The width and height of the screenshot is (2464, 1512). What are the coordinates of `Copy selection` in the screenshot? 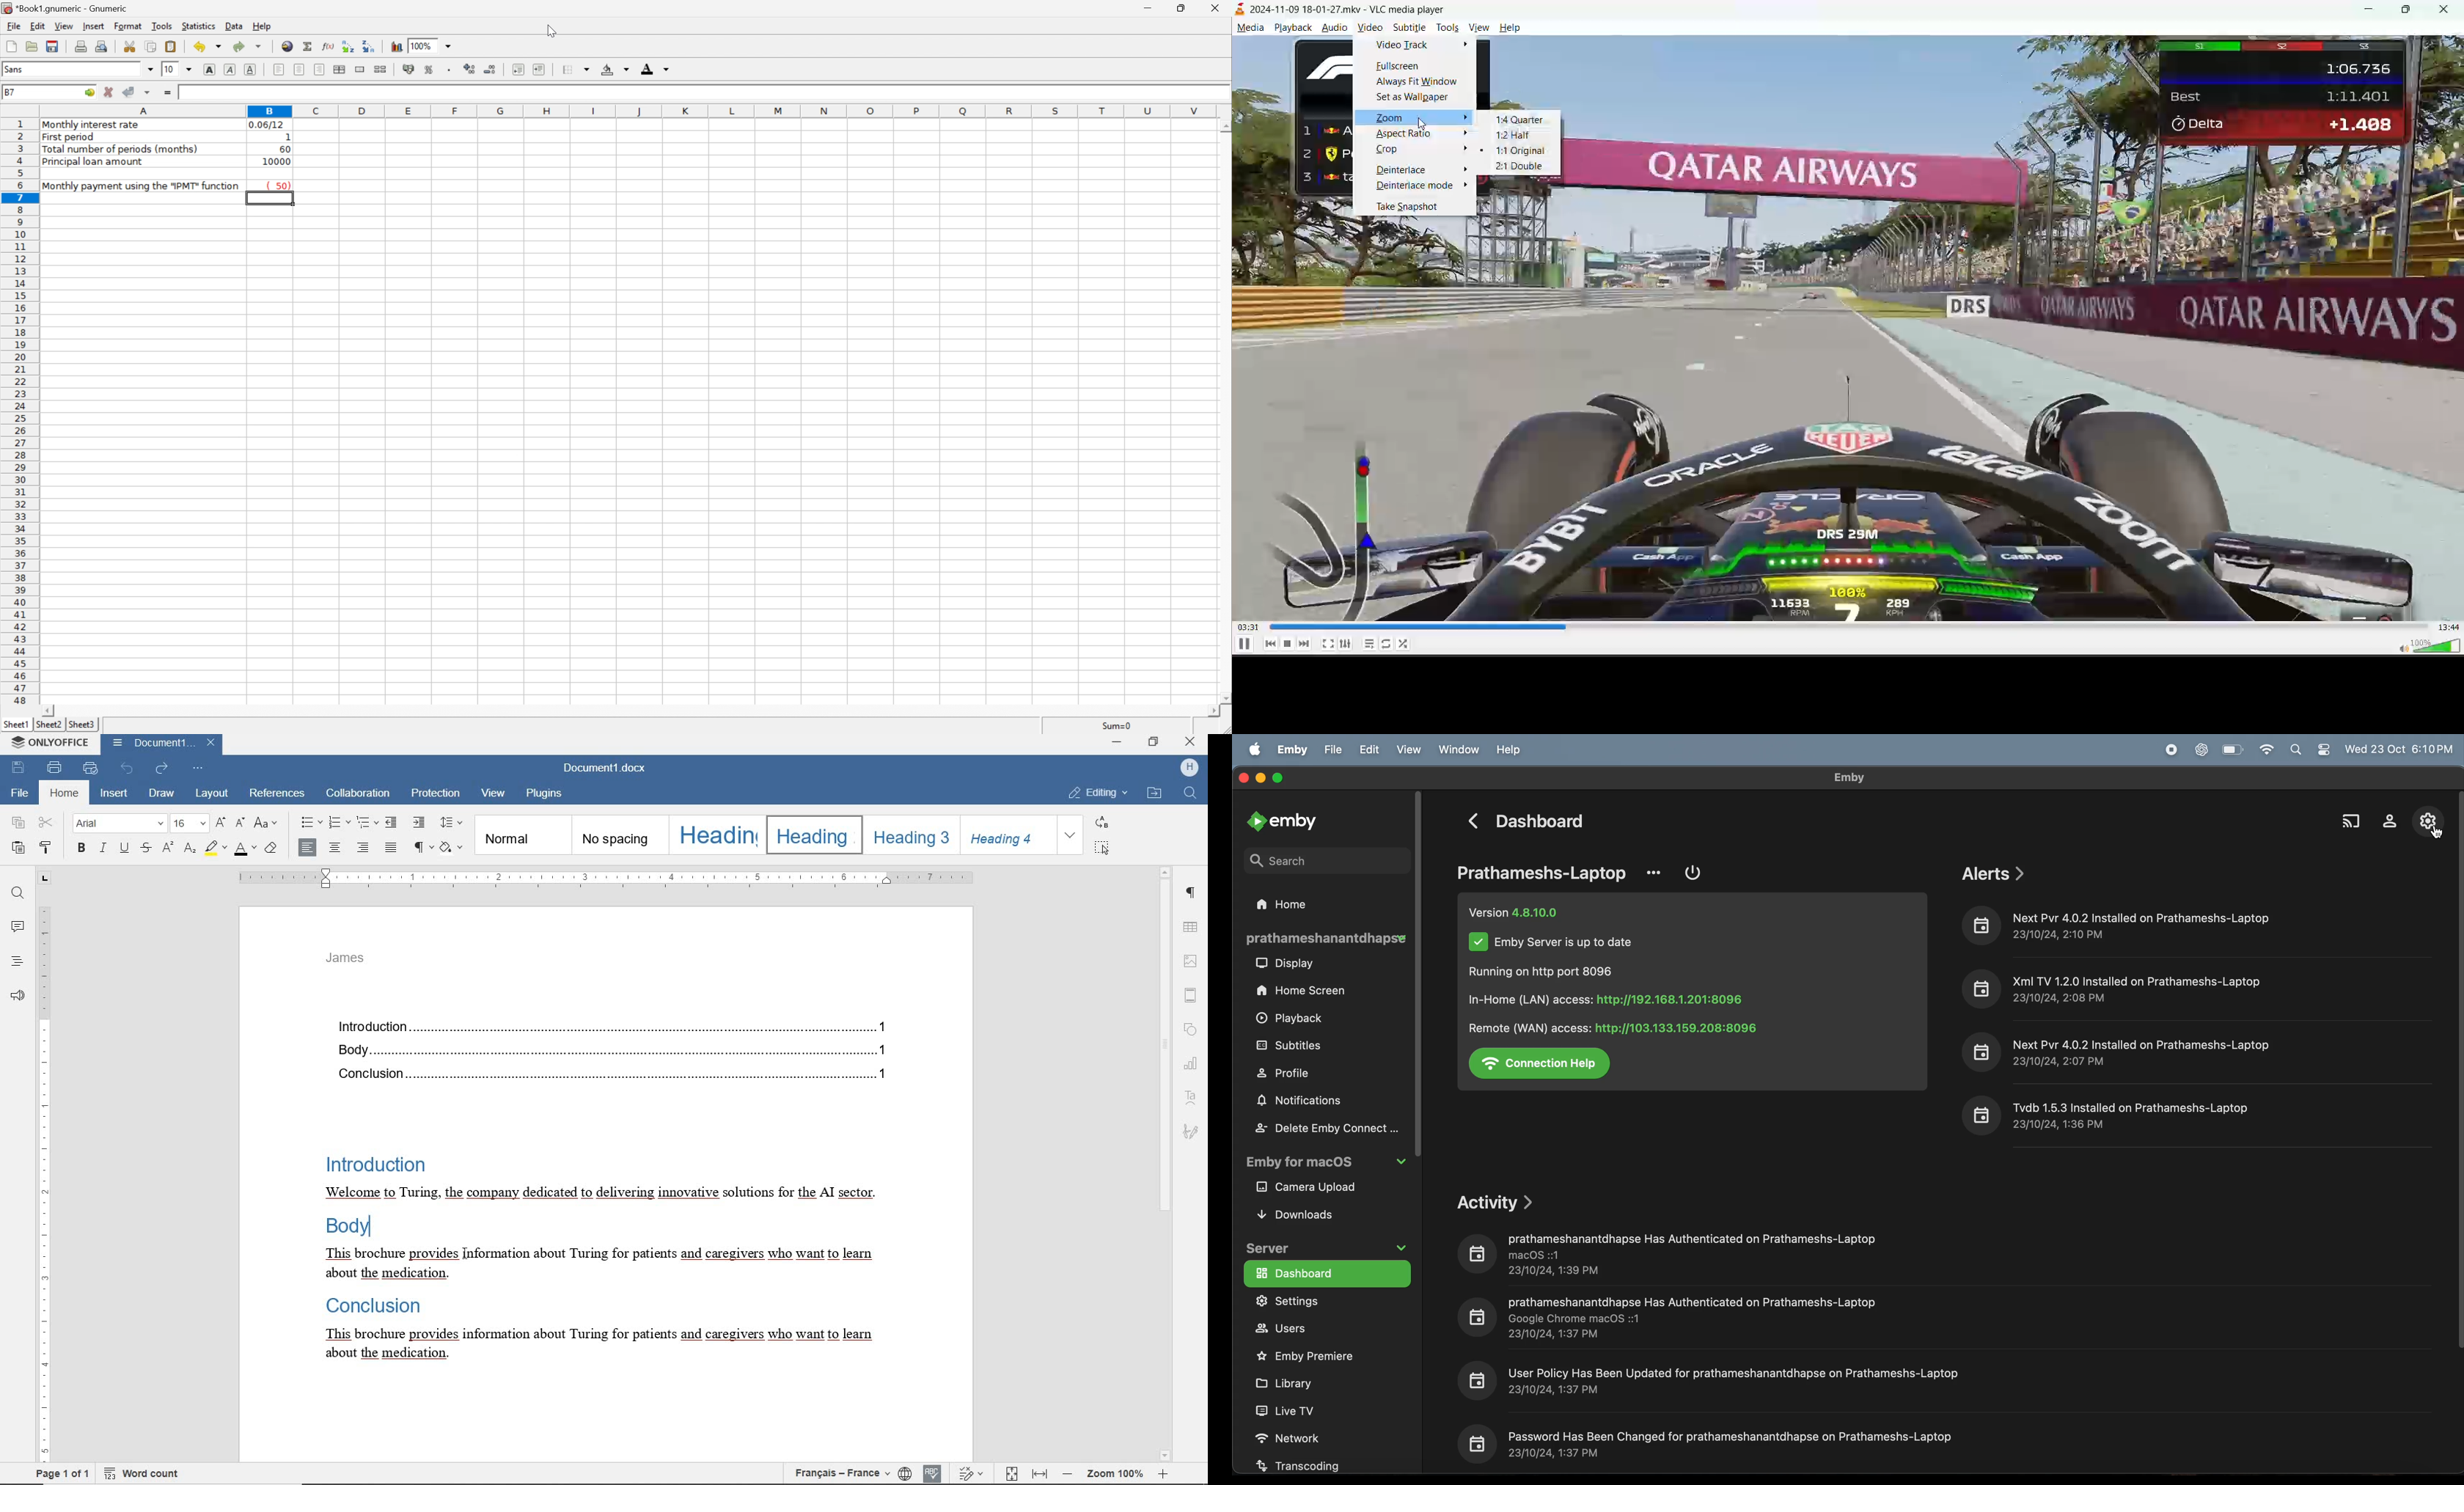 It's located at (153, 47).